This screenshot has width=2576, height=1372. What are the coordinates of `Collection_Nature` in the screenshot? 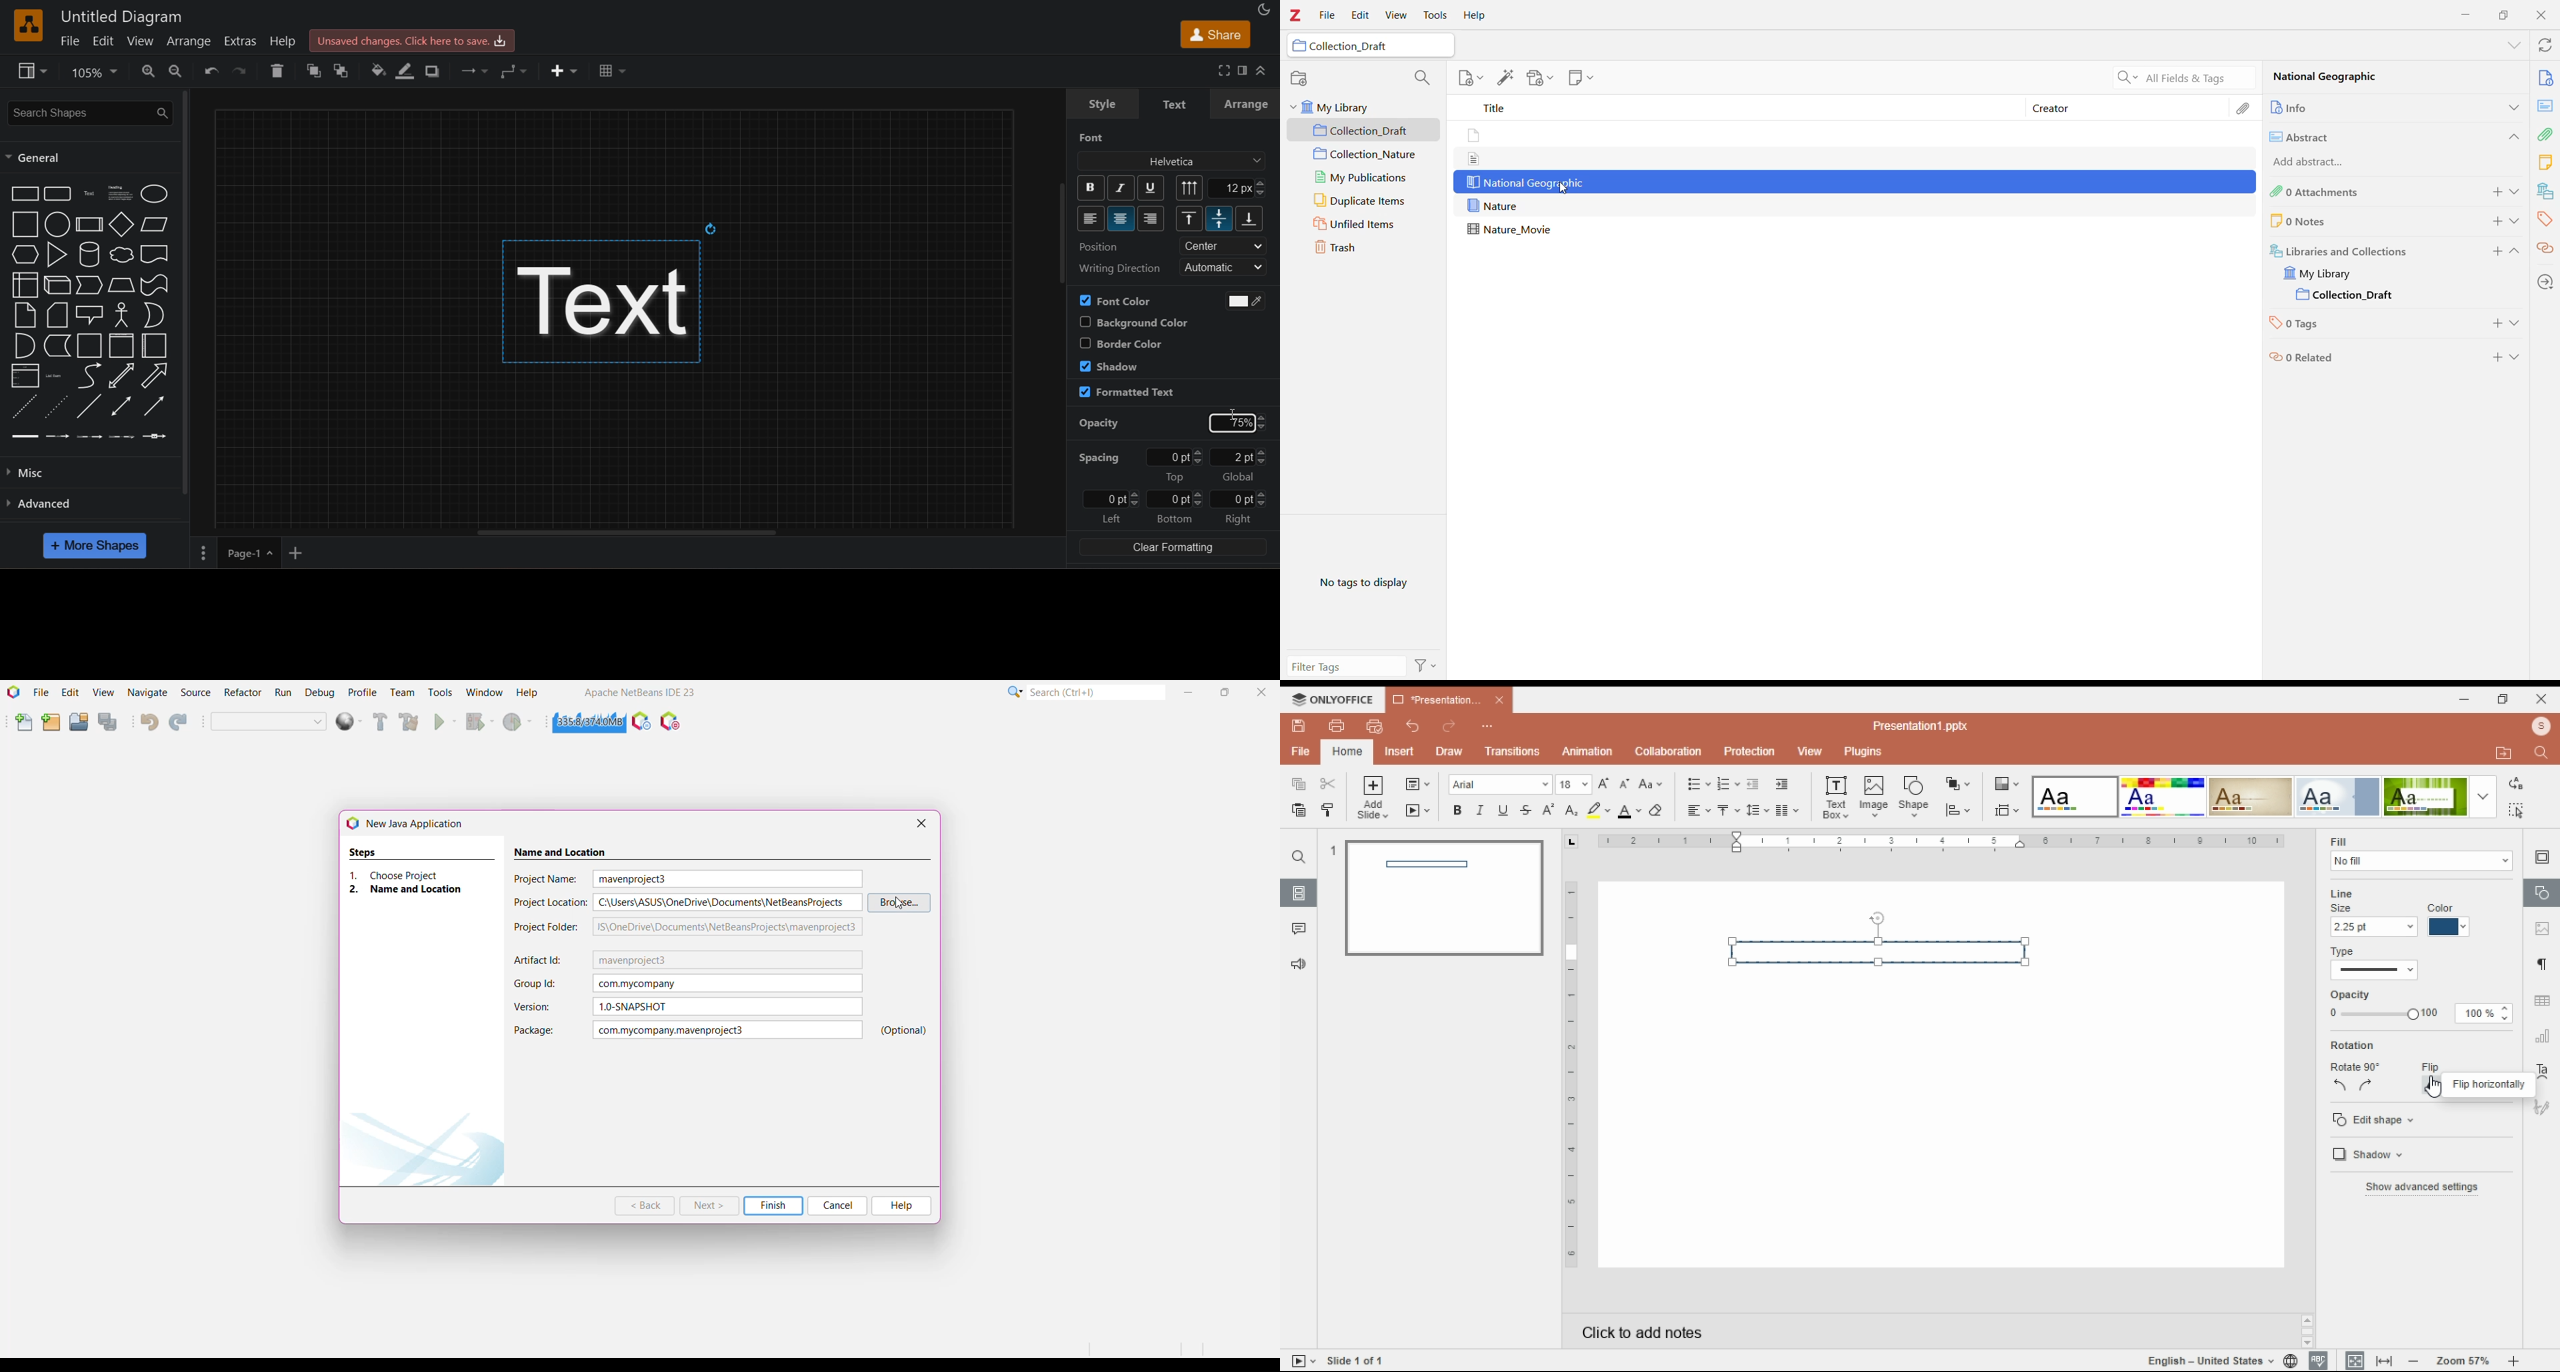 It's located at (1364, 155).